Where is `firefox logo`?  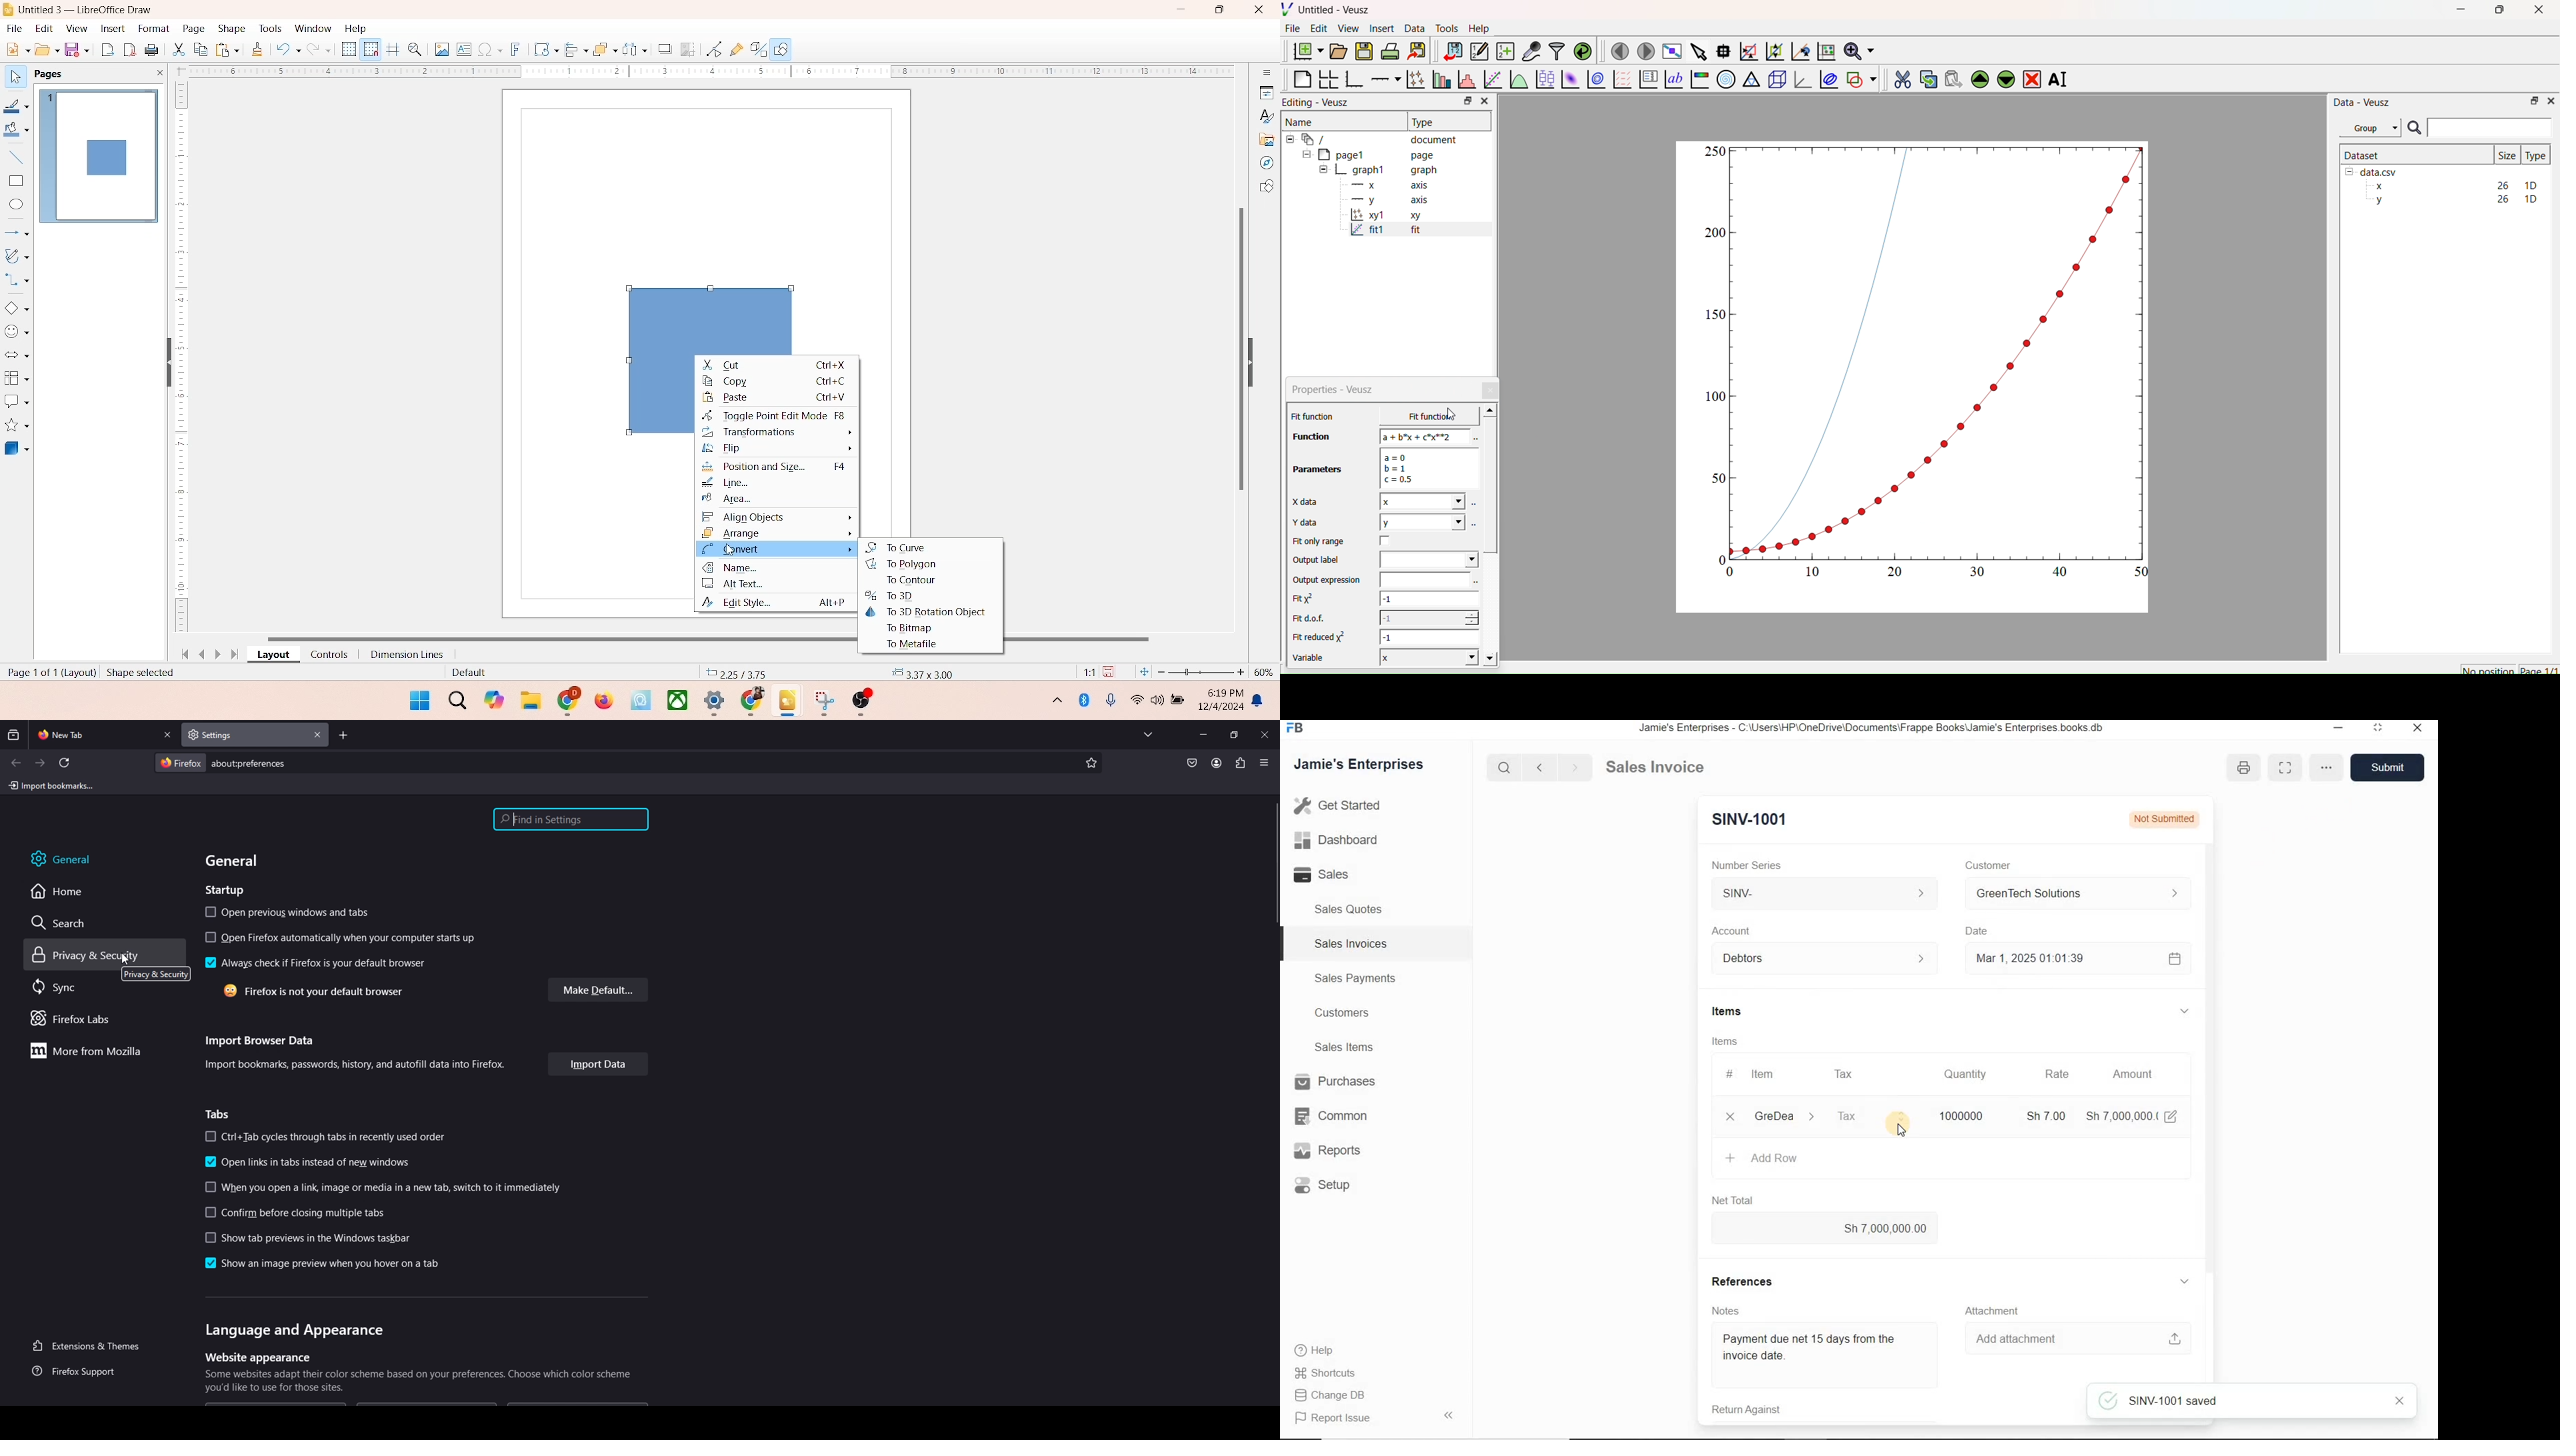
firefox logo is located at coordinates (180, 763).